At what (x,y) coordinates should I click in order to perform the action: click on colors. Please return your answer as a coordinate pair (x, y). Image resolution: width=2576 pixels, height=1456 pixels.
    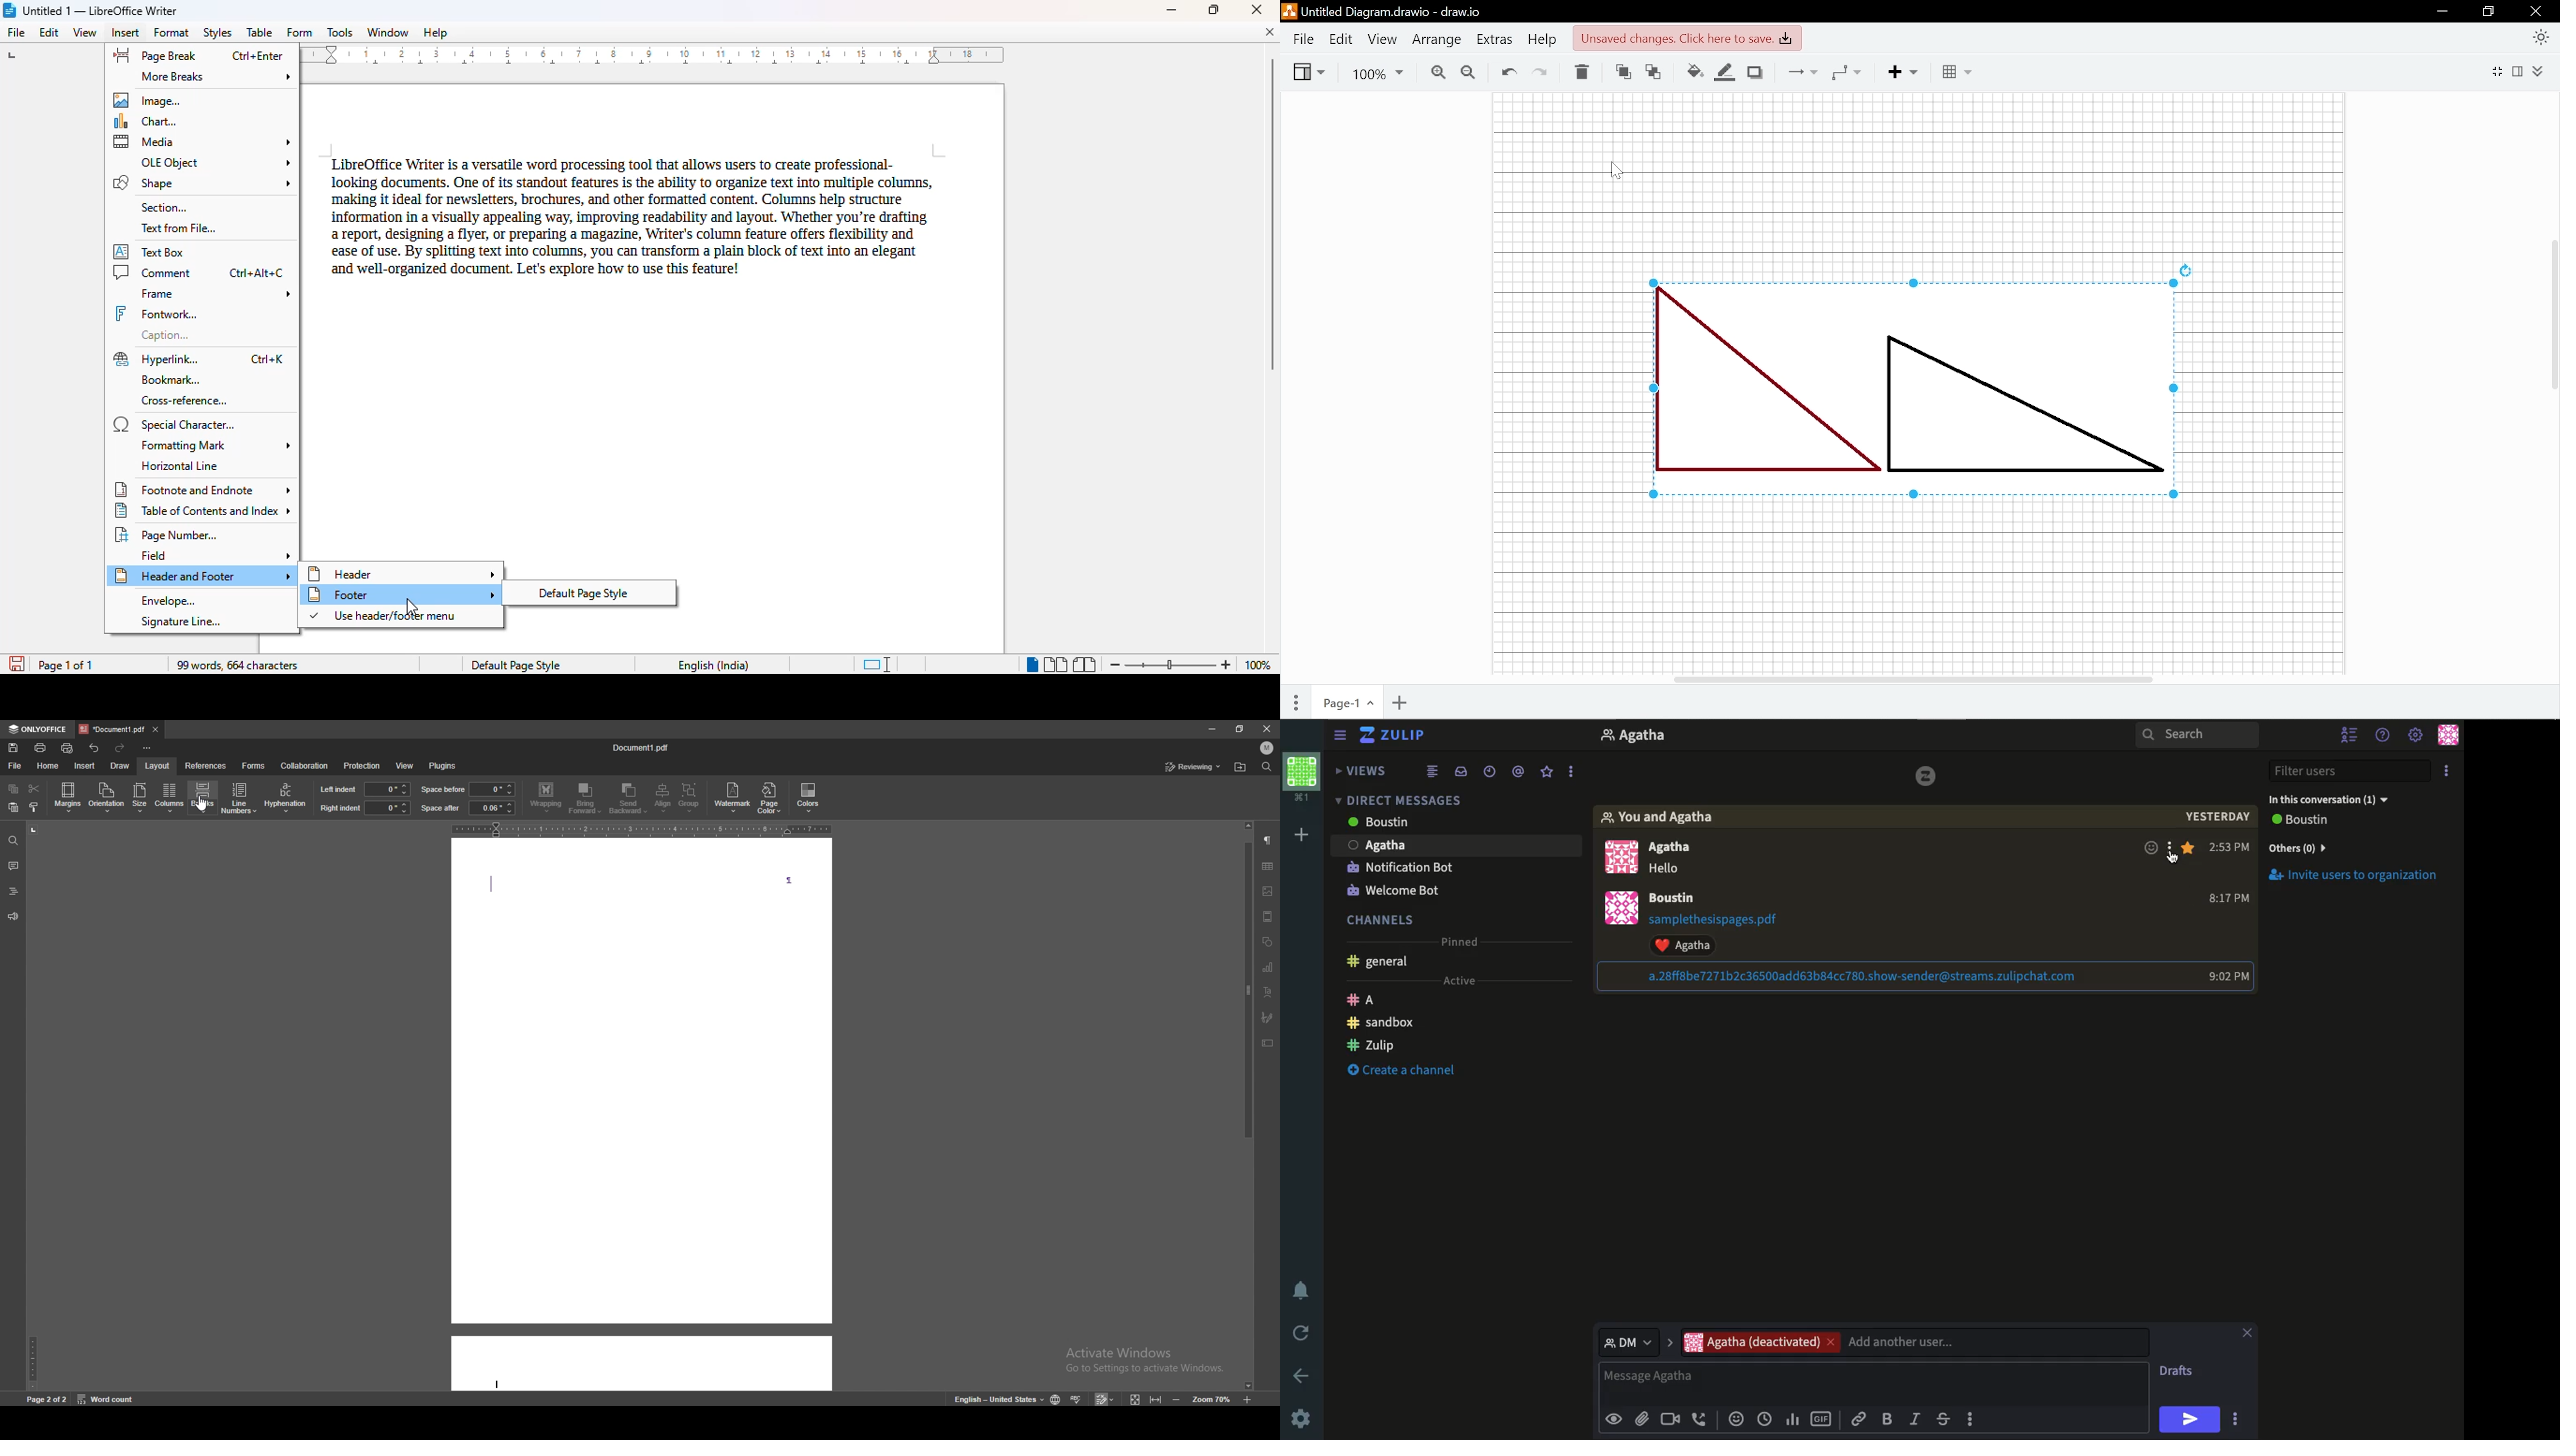
    Looking at the image, I should click on (810, 797).